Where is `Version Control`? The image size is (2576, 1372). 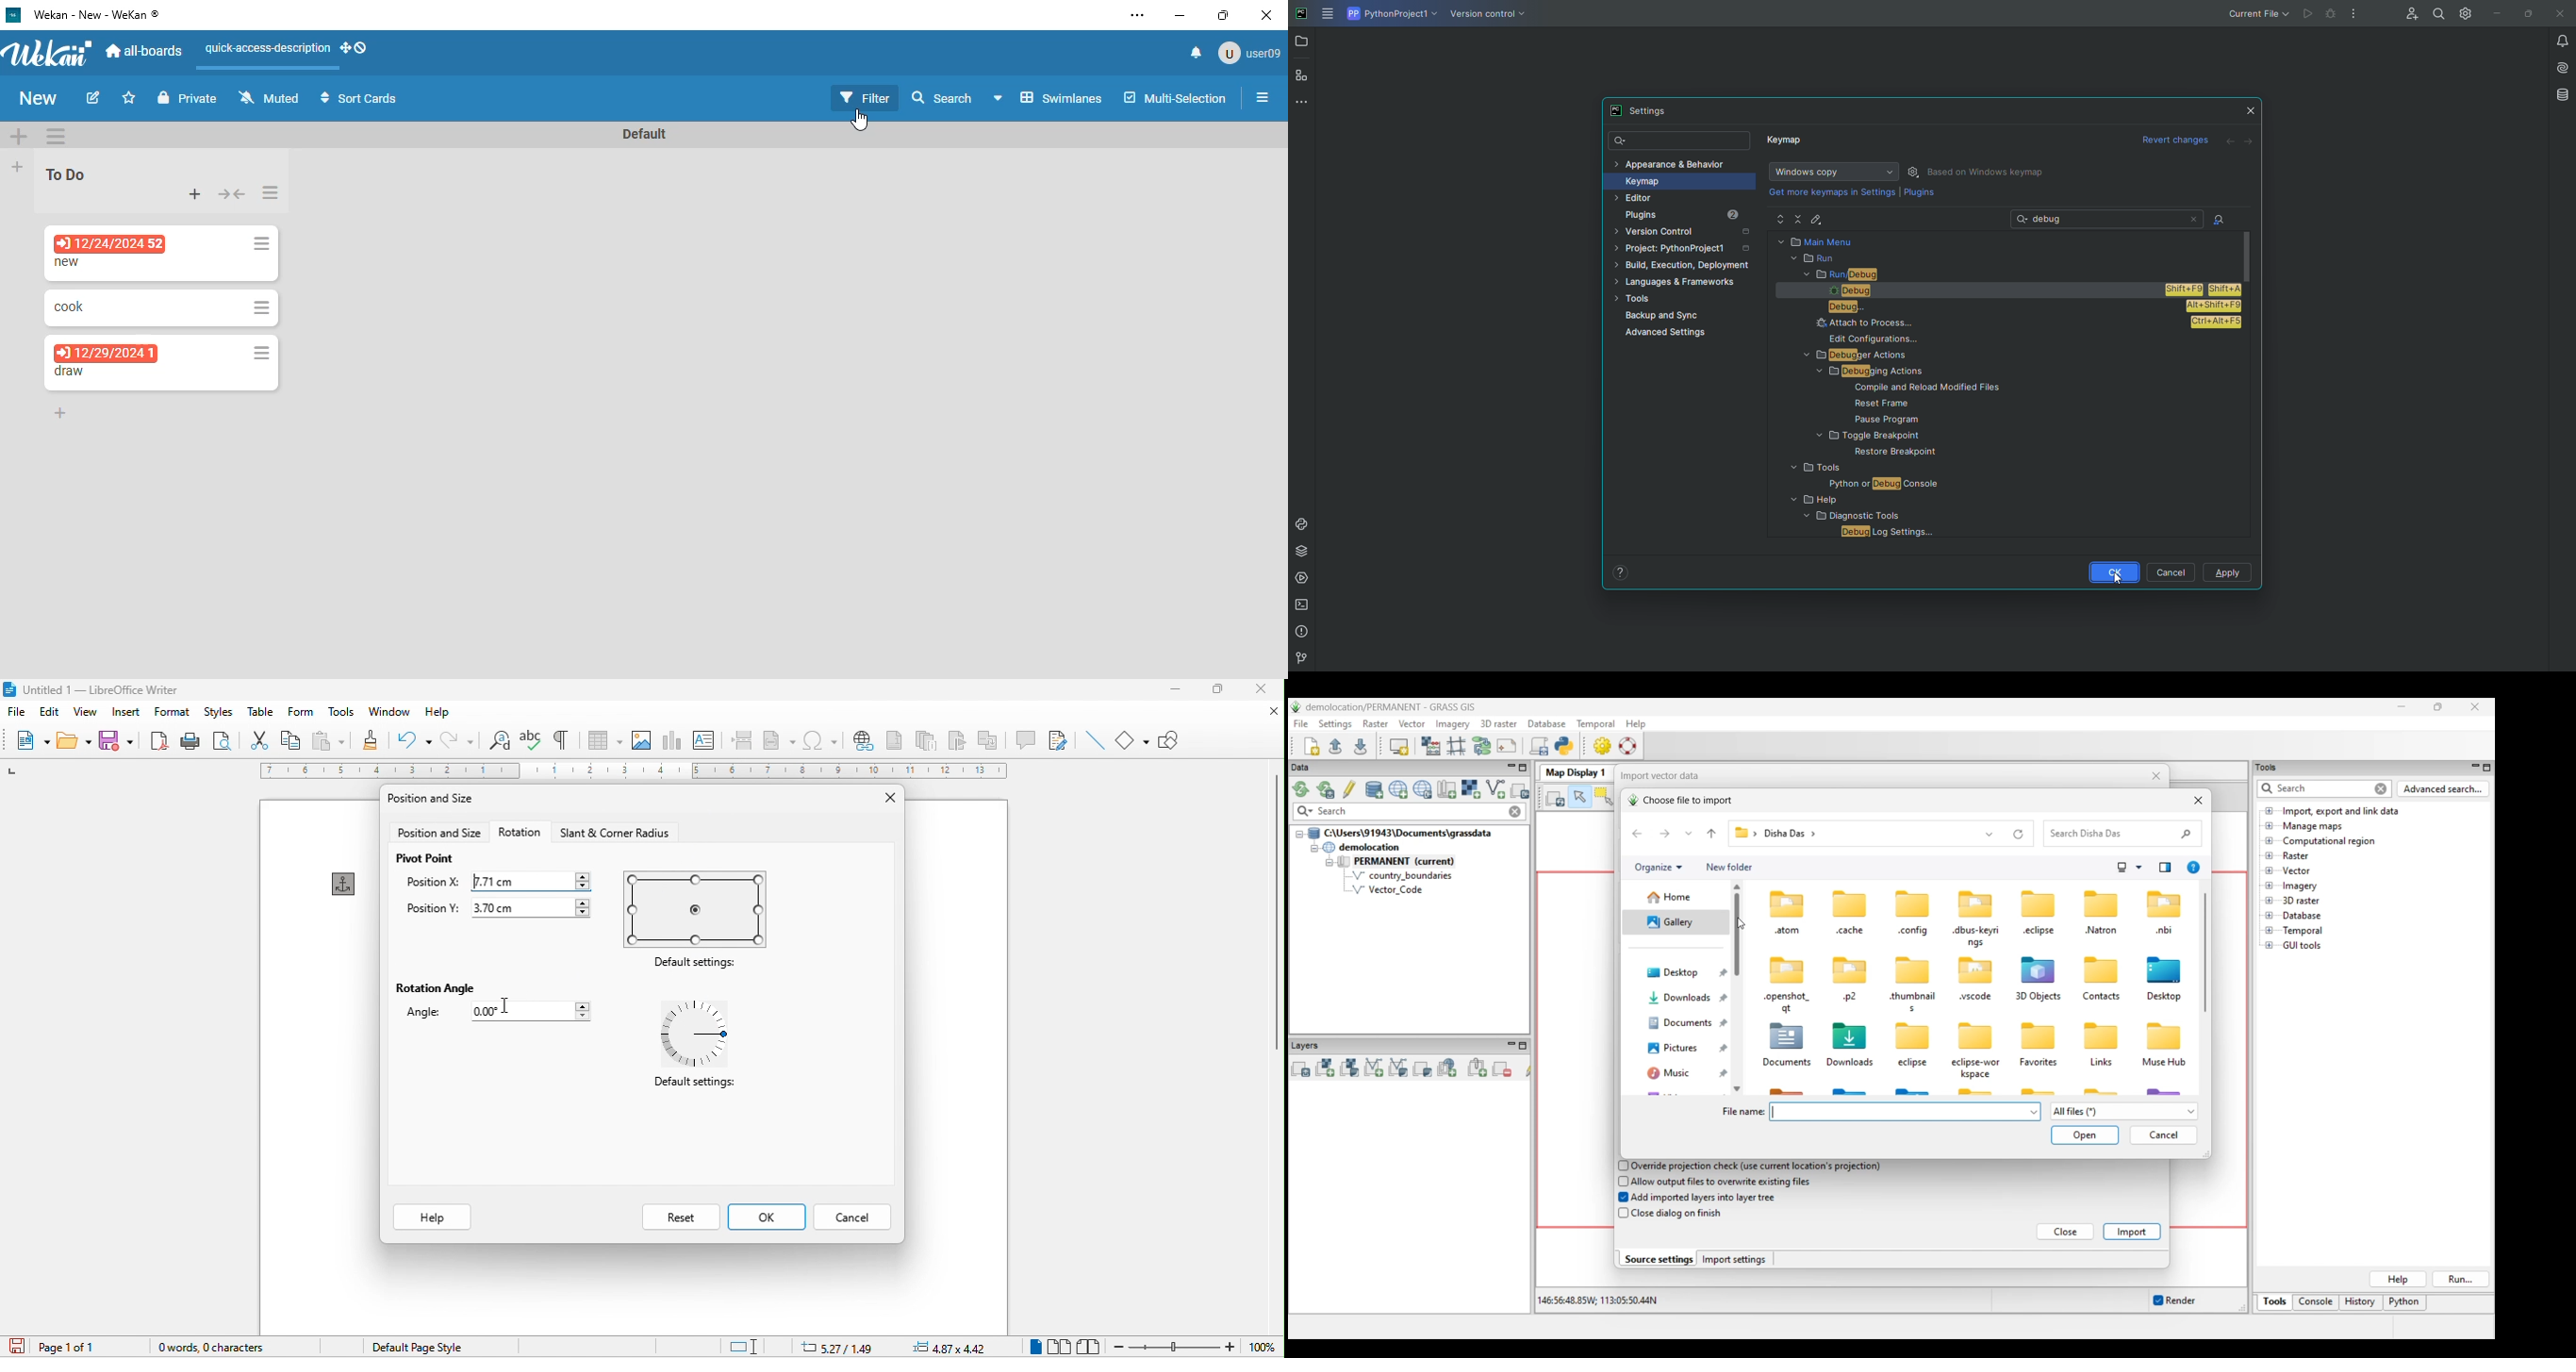
Version Control is located at coordinates (1686, 233).